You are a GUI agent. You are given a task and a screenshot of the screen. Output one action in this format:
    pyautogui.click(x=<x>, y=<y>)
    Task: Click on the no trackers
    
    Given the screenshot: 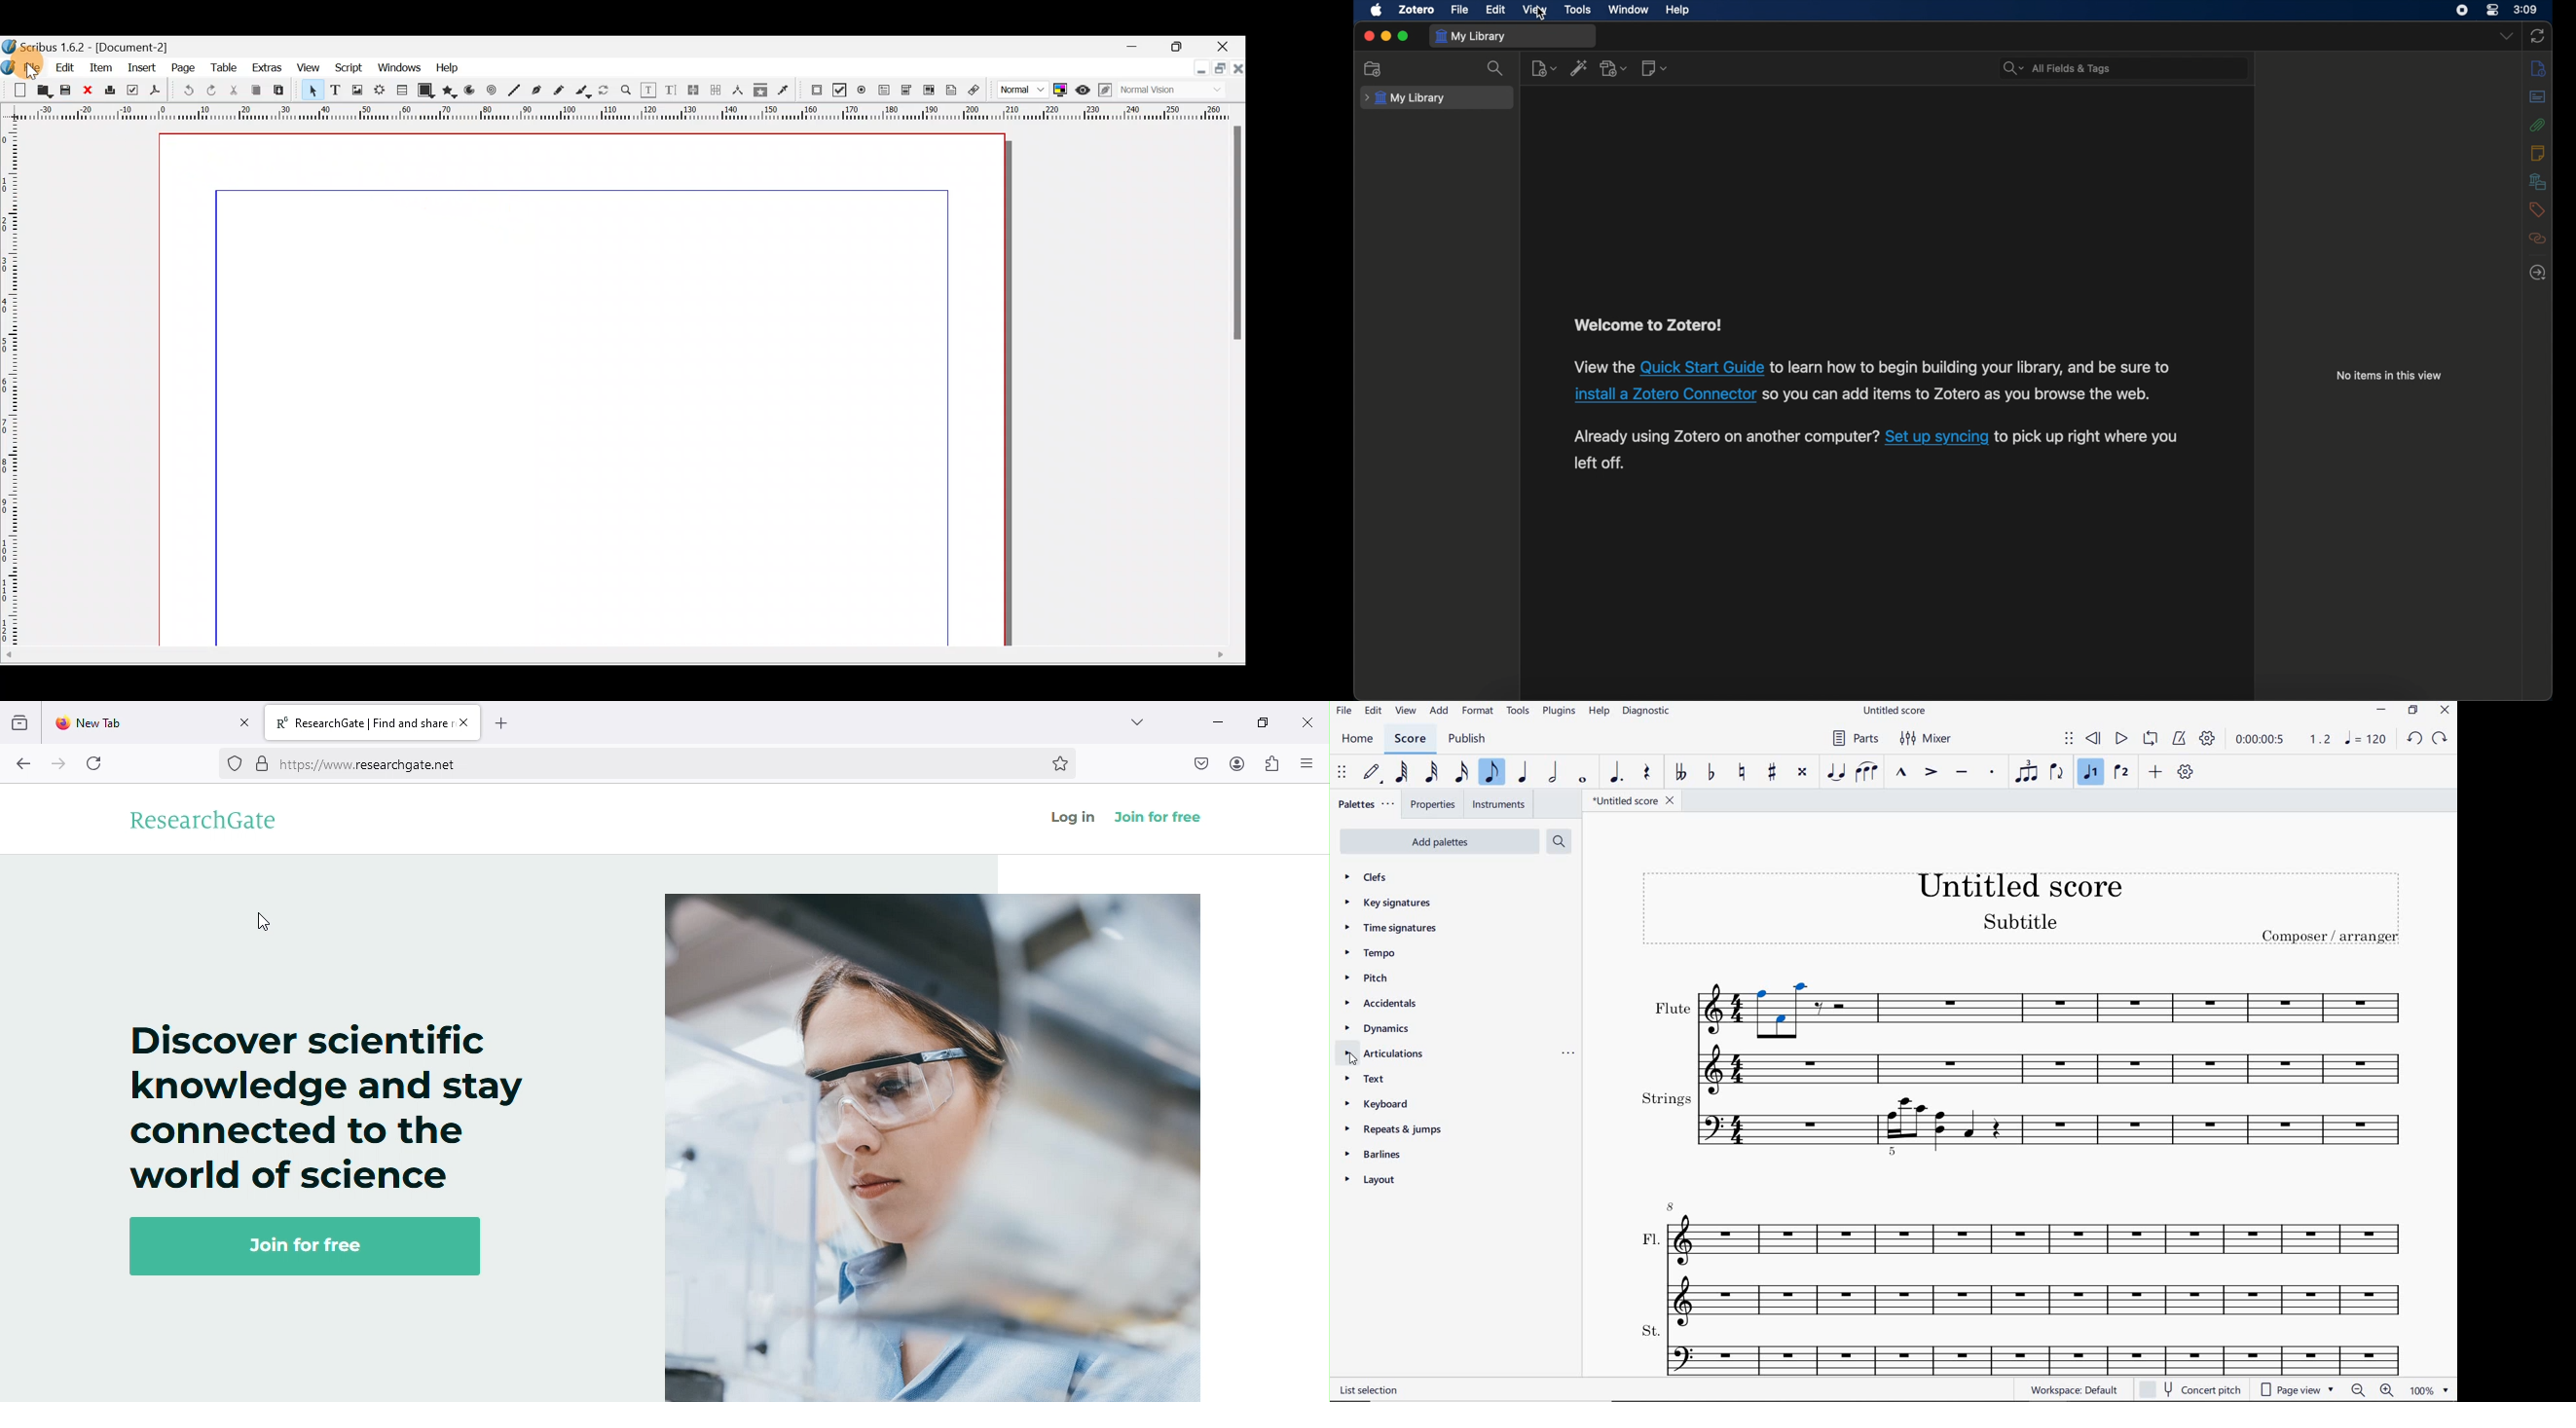 What is the action you would take?
    pyautogui.click(x=236, y=763)
    